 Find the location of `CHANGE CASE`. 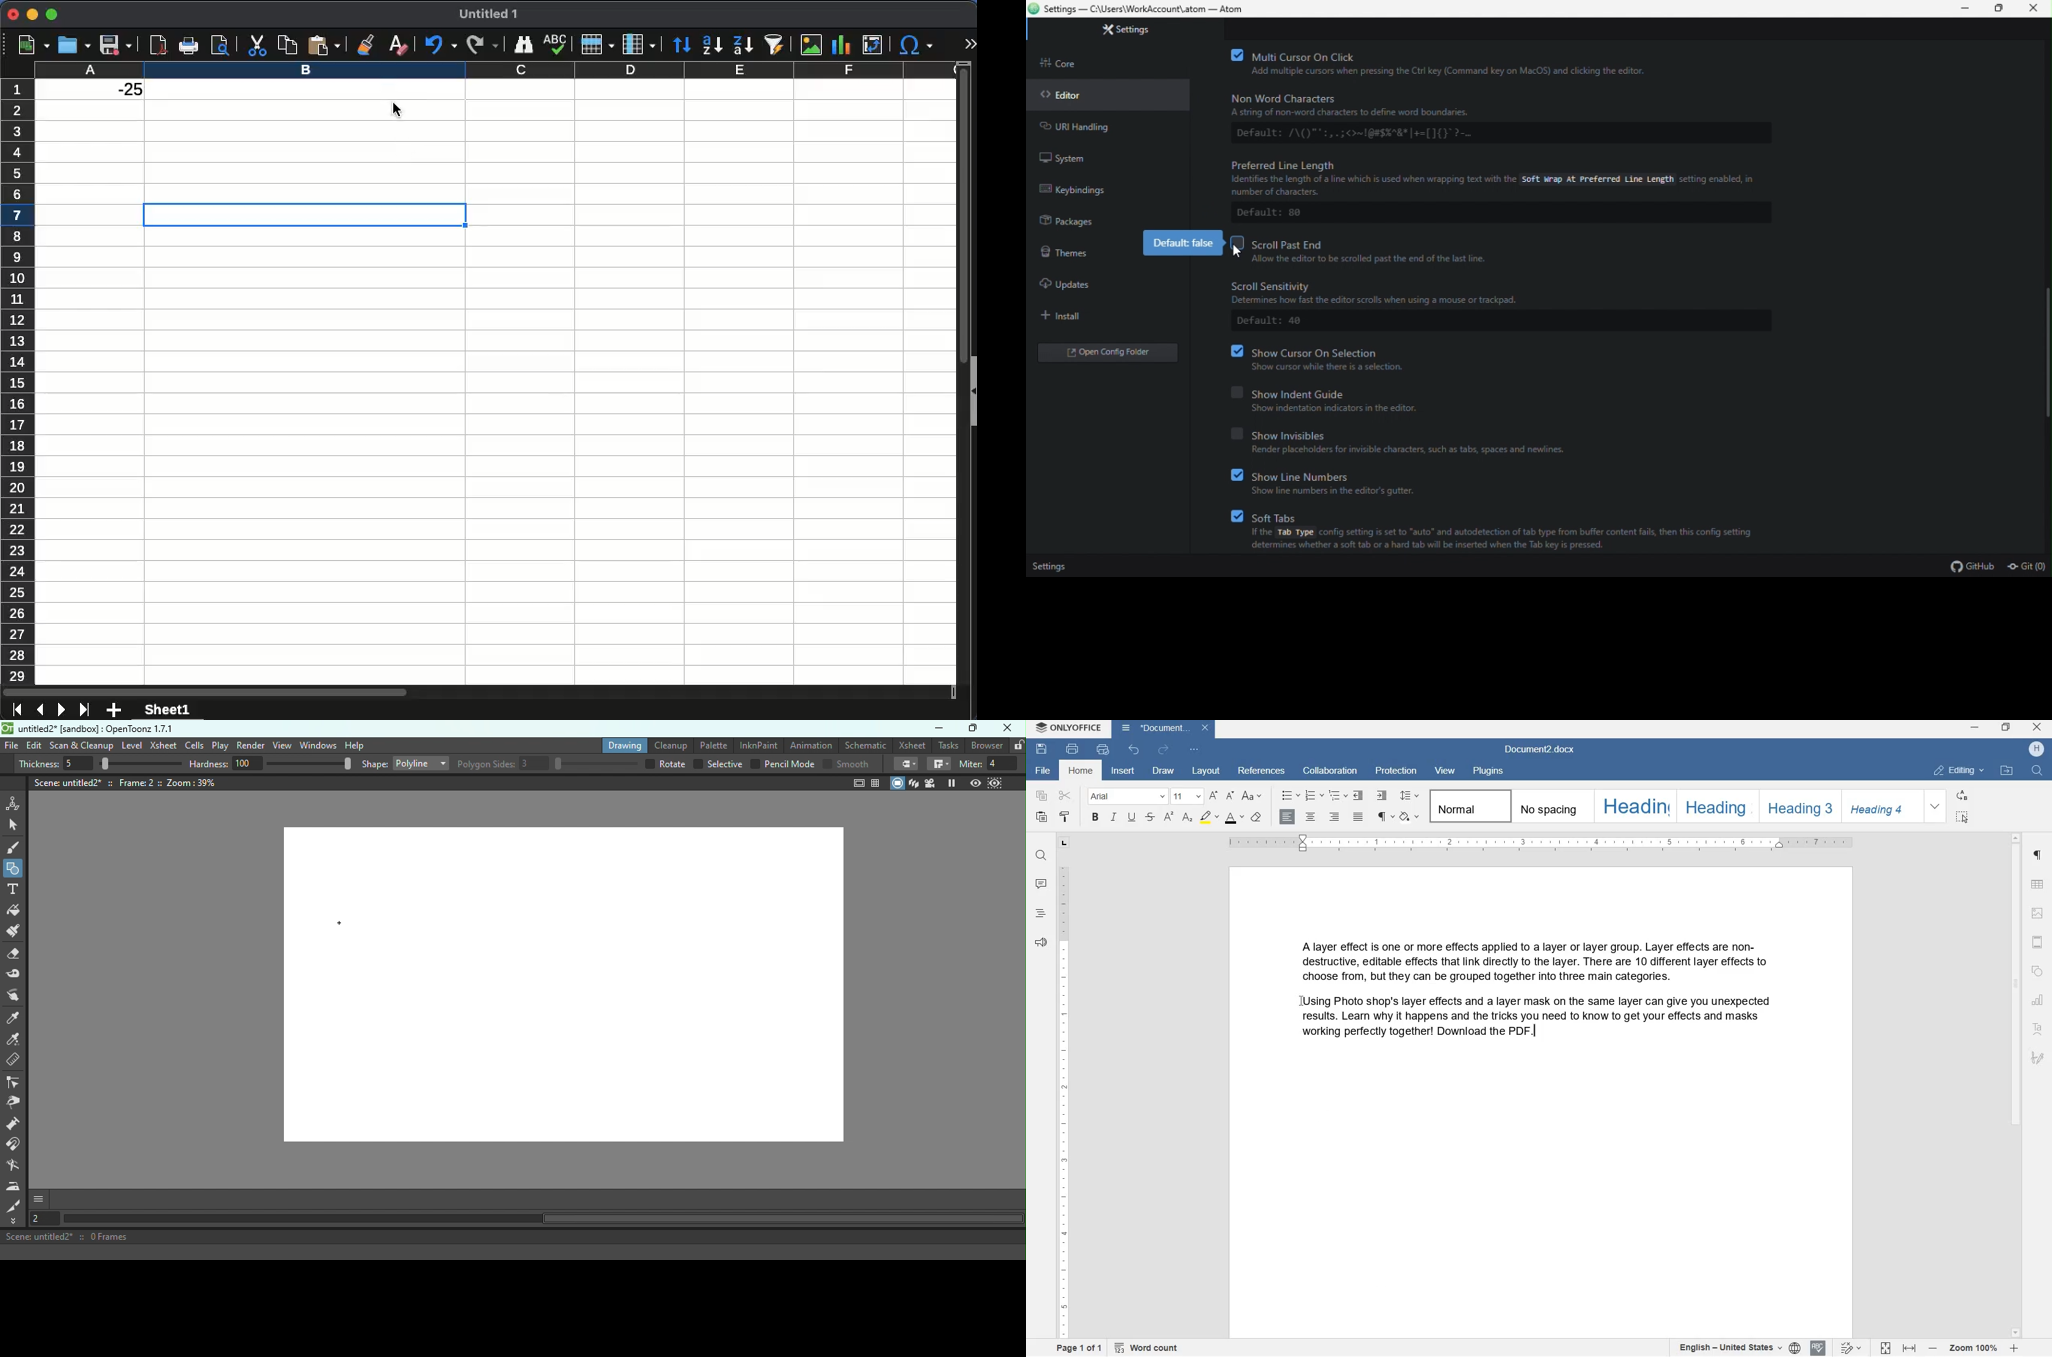

CHANGE CASE is located at coordinates (1254, 796).